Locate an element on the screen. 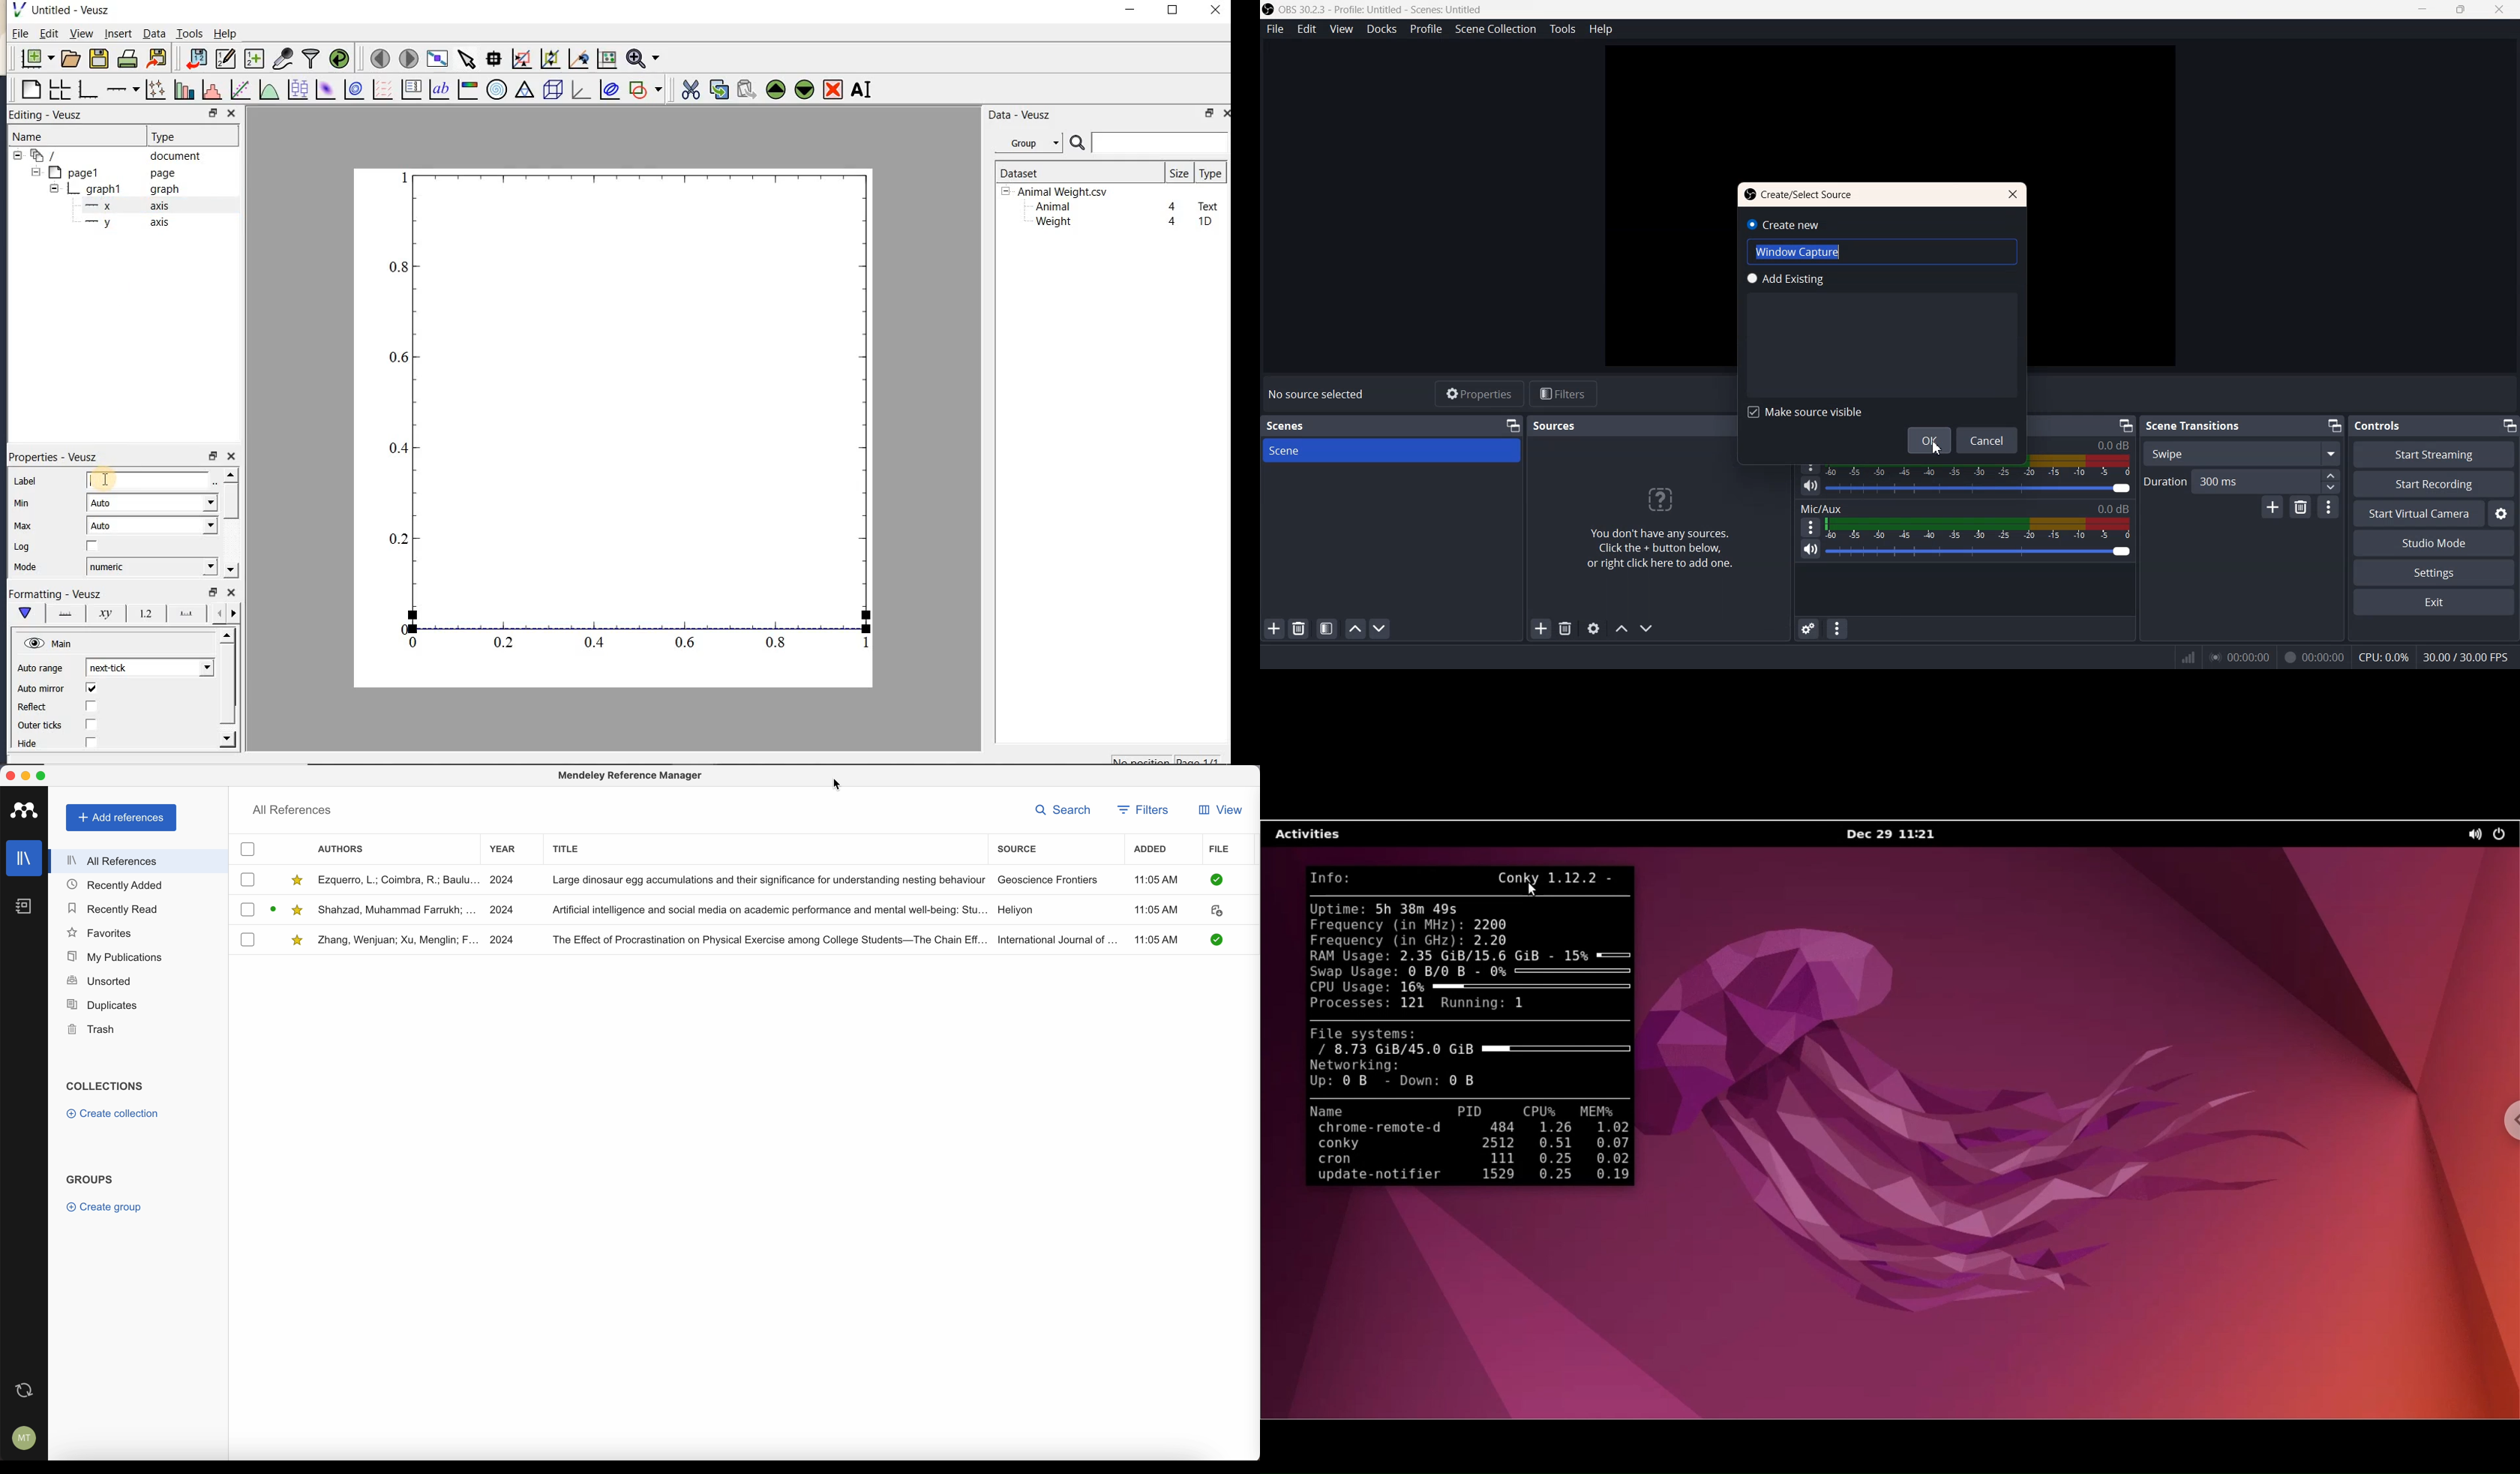 The height and width of the screenshot is (1484, 2520). tick labels is located at coordinates (143, 613).